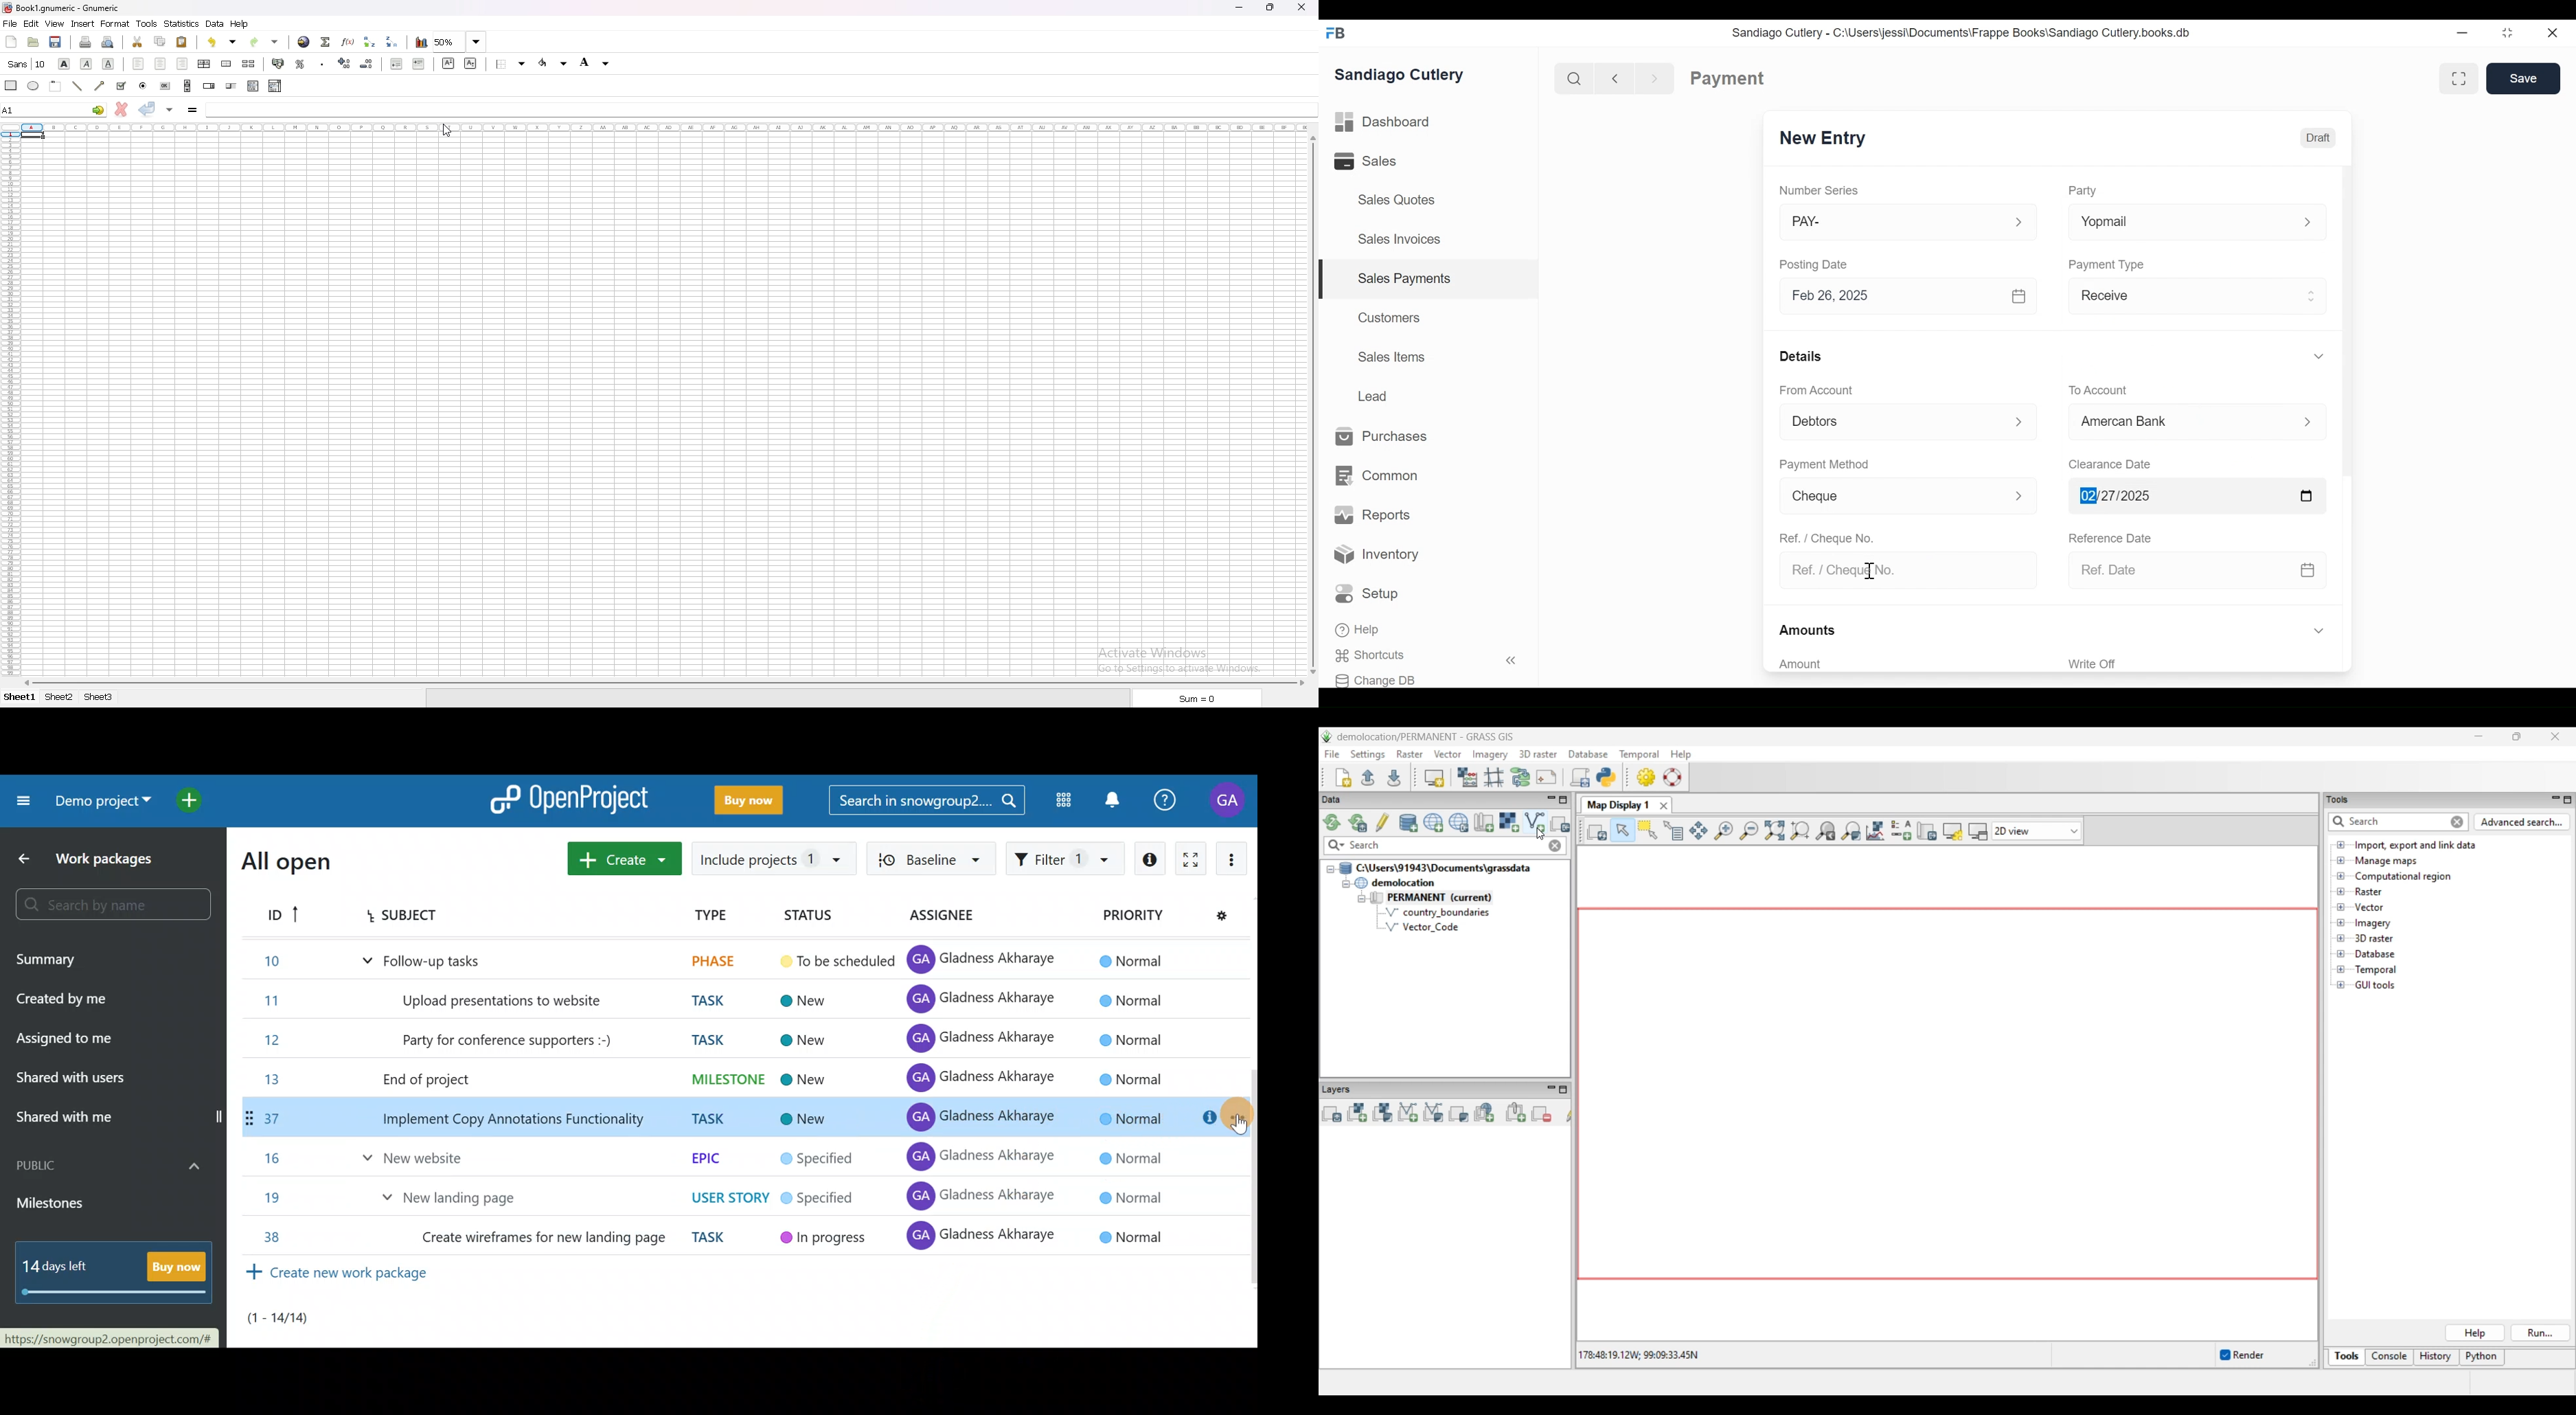 This screenshot has width=2576, height=1428. What do you see at coordinates (1379, 679) in the screenshot?
I see `Change DB` at bounding box center [1379, 679].